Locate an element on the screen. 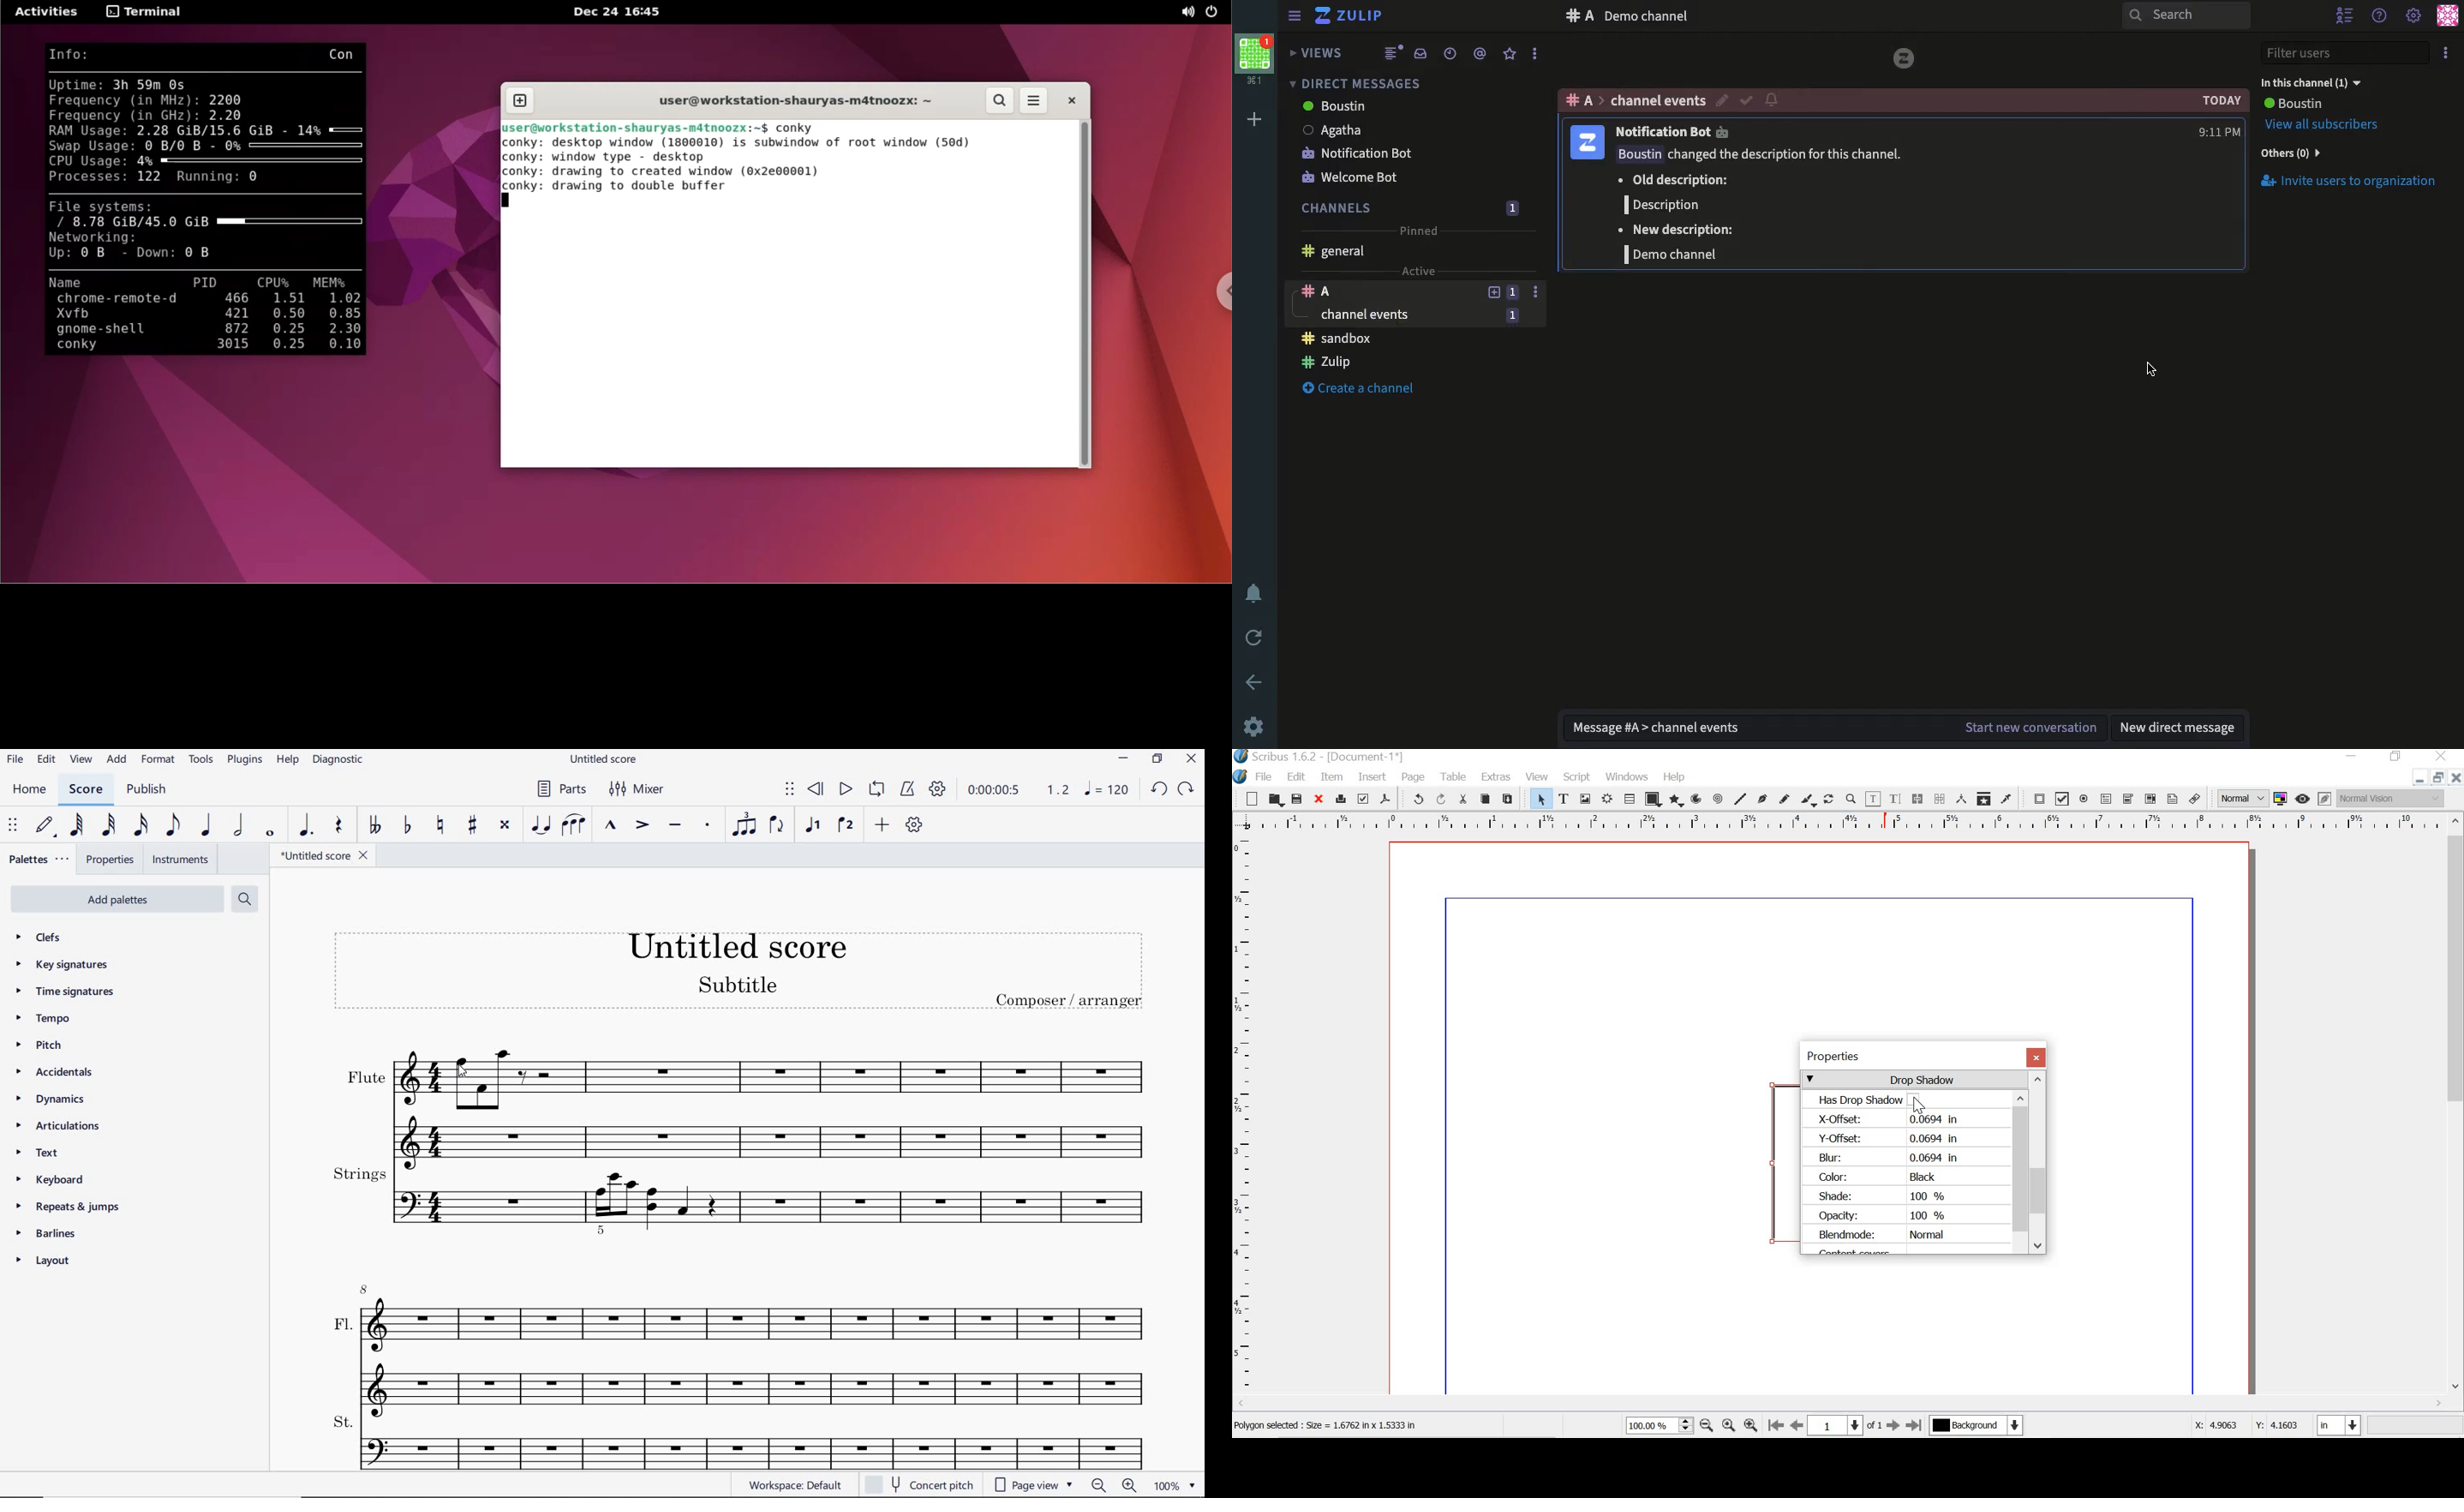 The width and height of the screenshot is (2464, 1512). MINIMIZE is located at coordinates (2353, 755).